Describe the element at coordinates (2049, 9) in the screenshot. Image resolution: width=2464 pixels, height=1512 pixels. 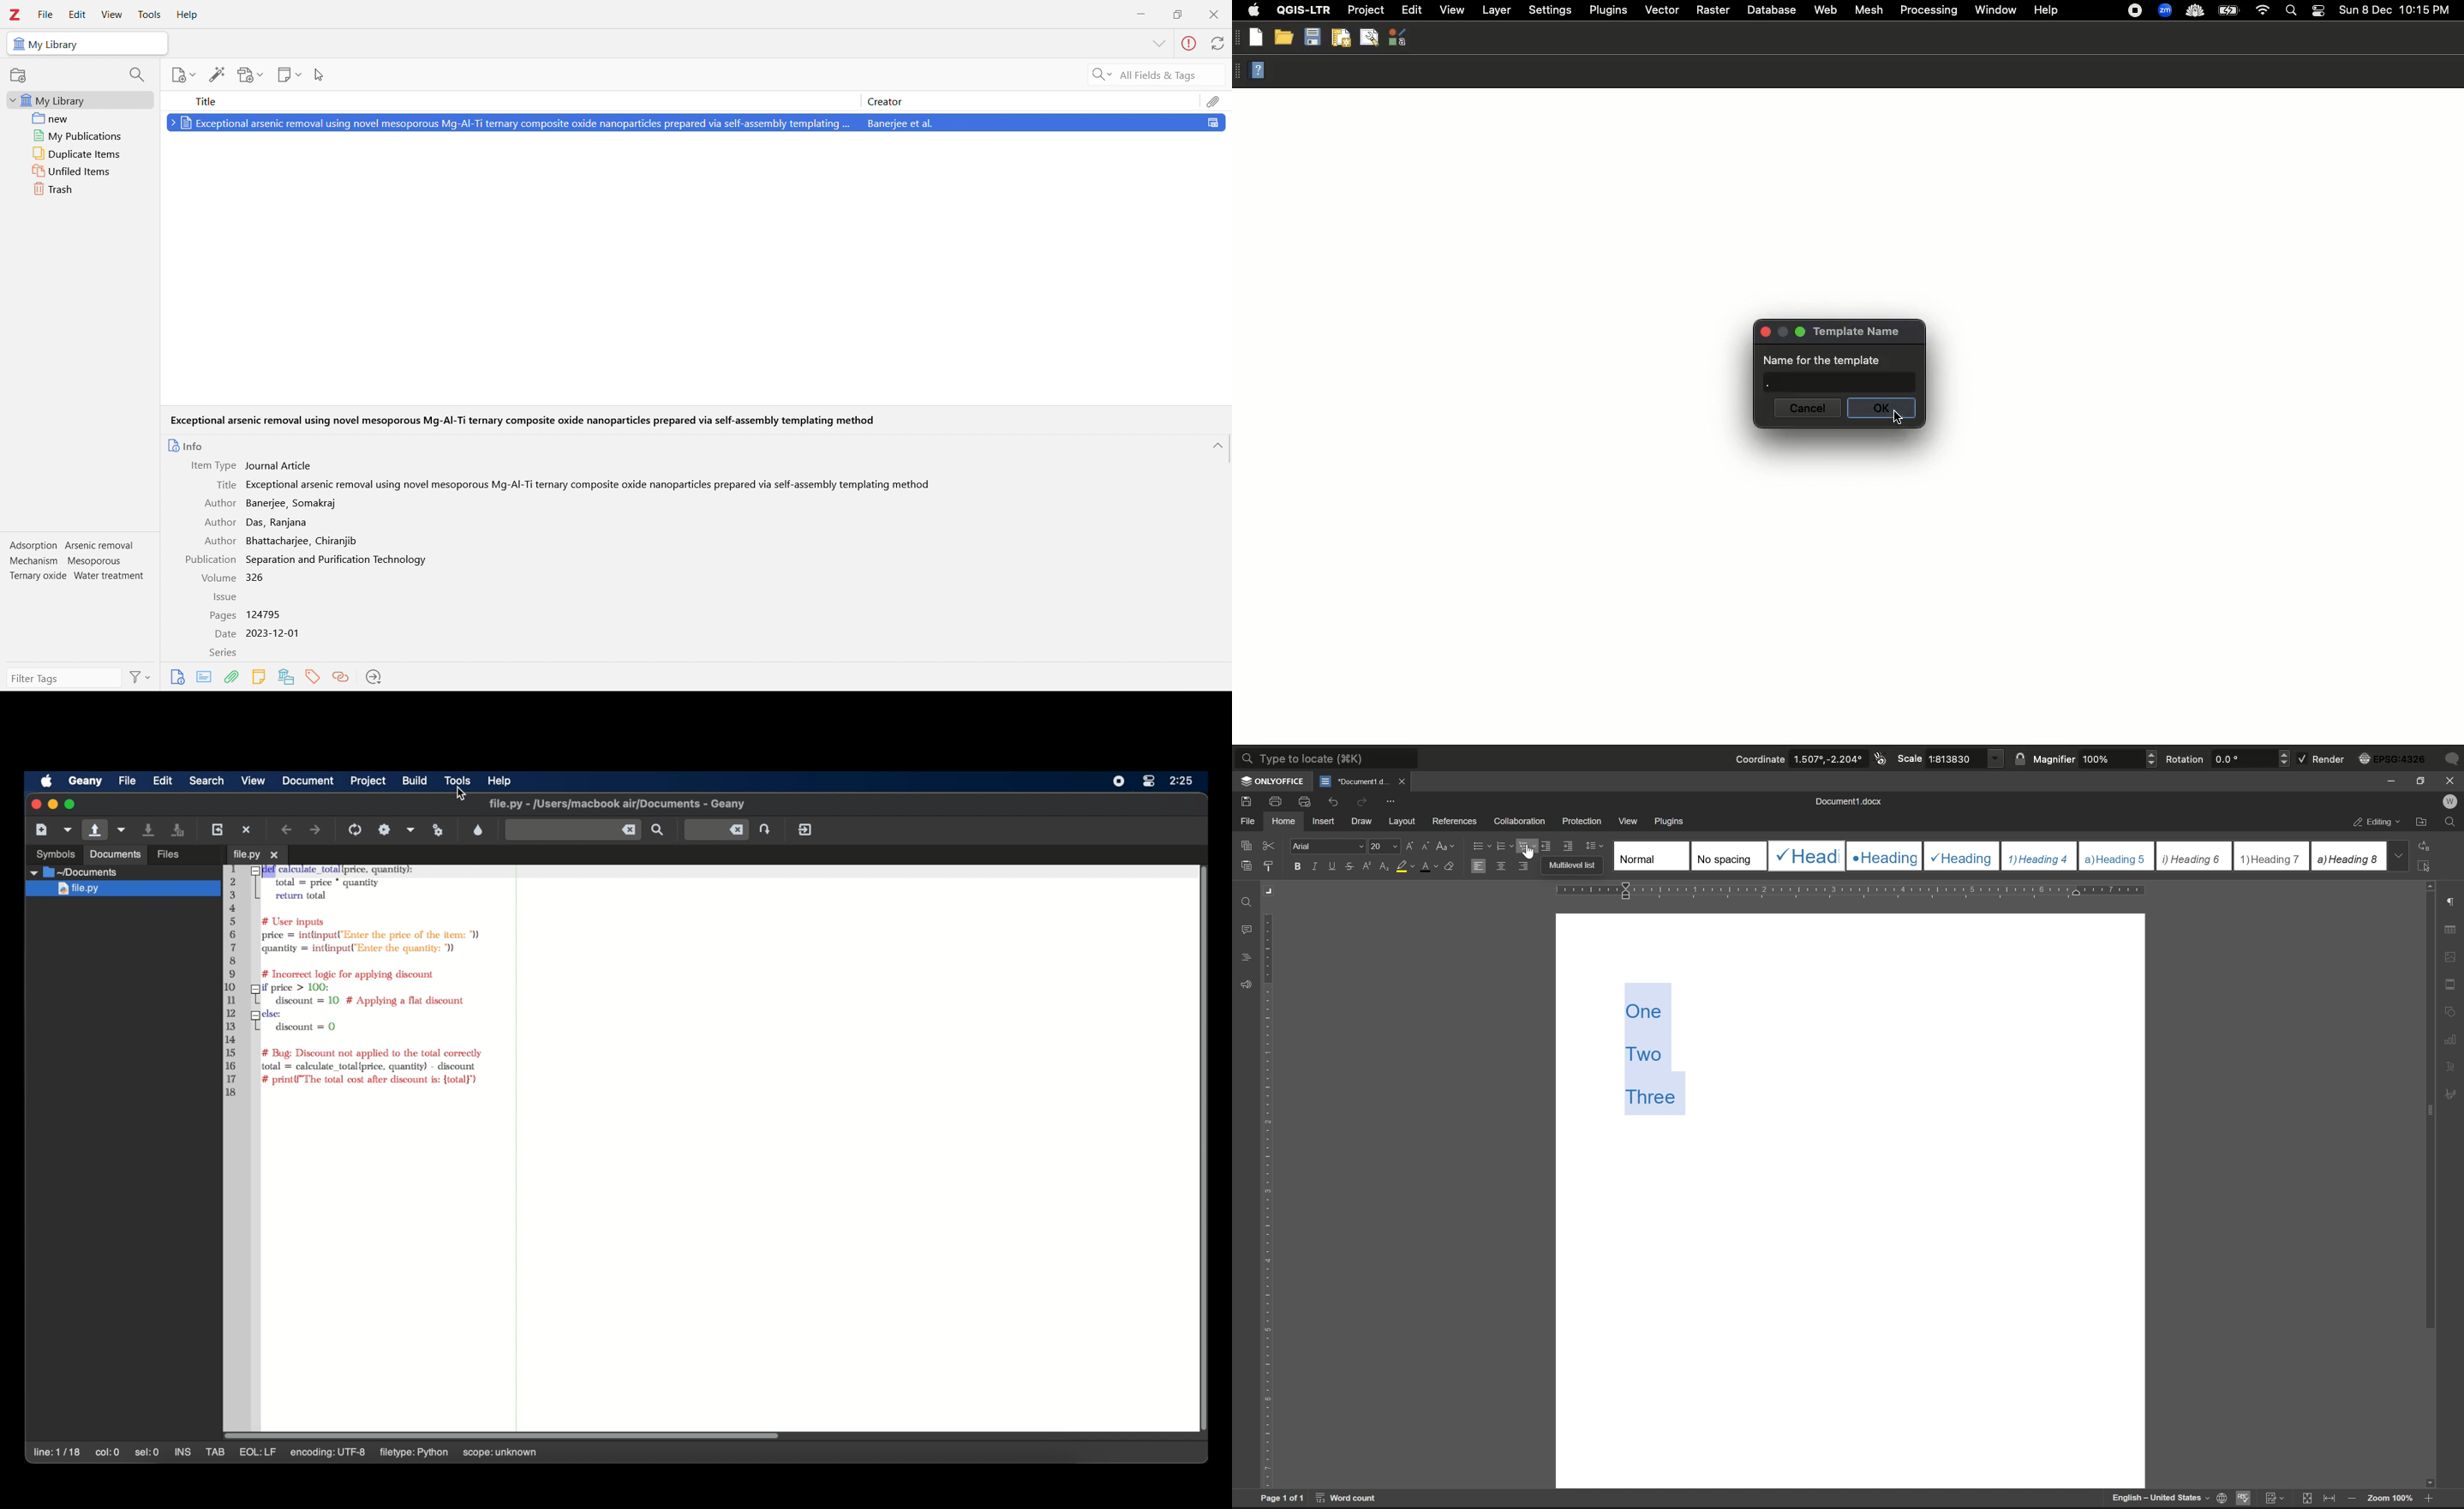
I see `Help` at that location.